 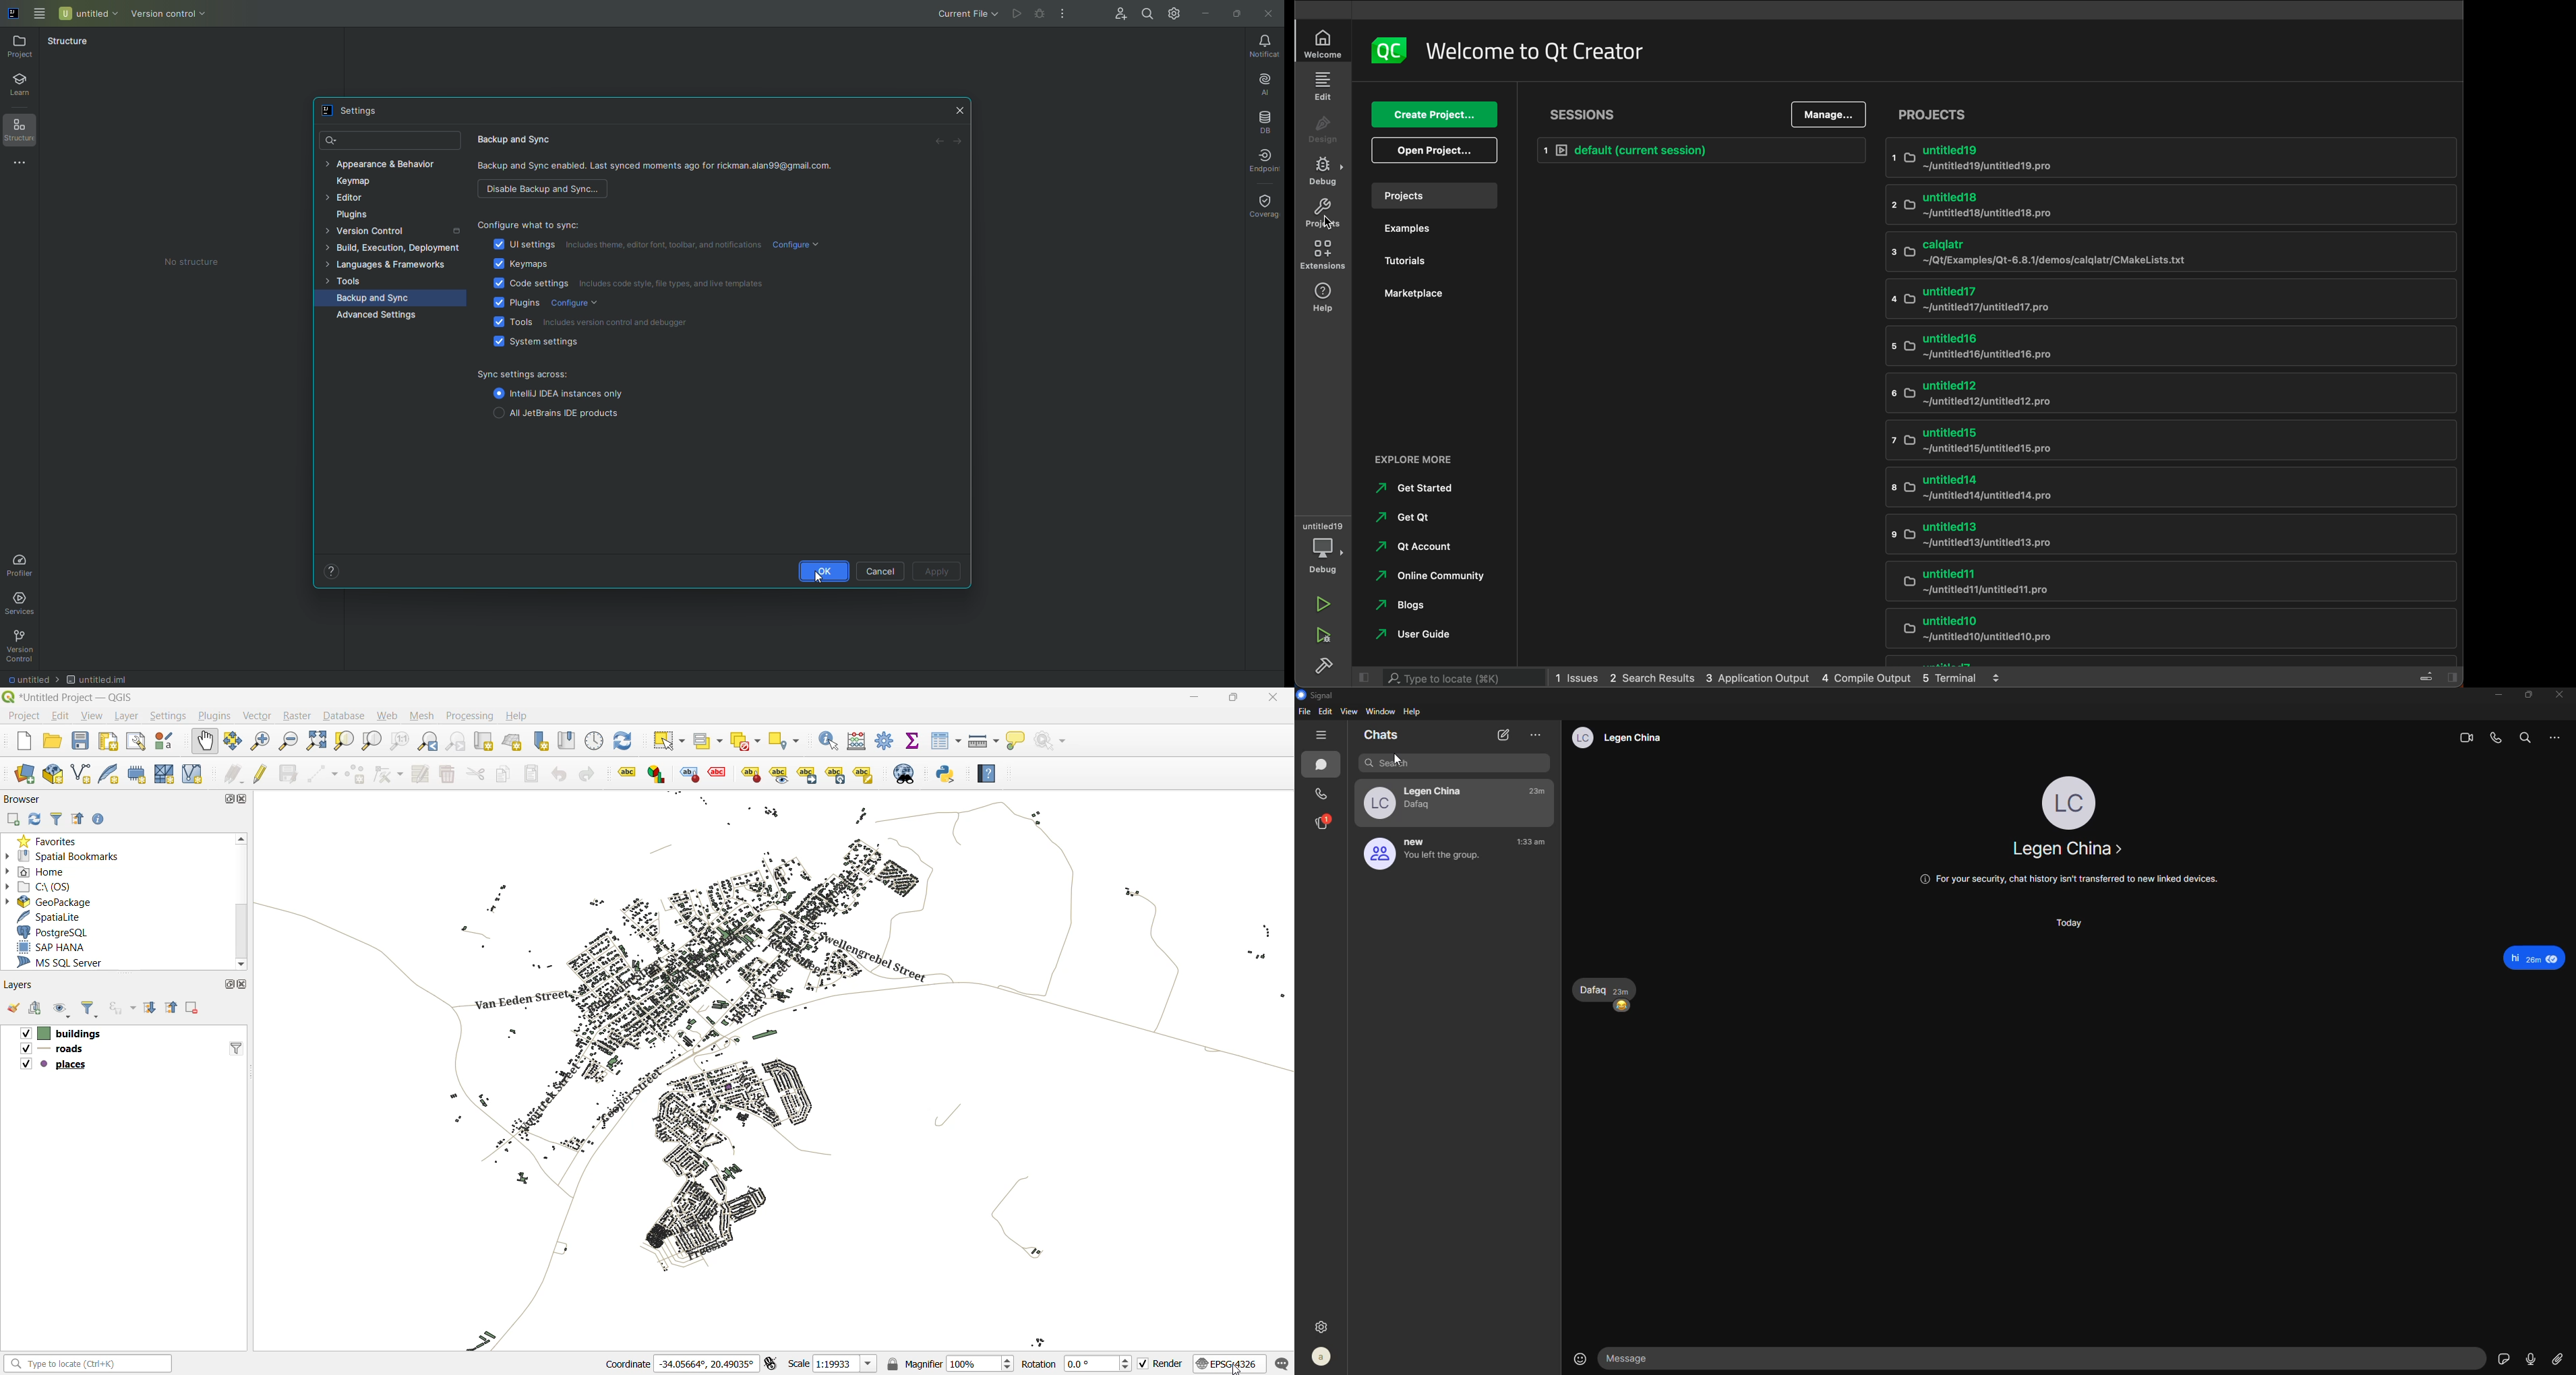 What do you see at coordinates (1421, 839) in the screenshot?
I see `new` at bounding box center [1421, 839].